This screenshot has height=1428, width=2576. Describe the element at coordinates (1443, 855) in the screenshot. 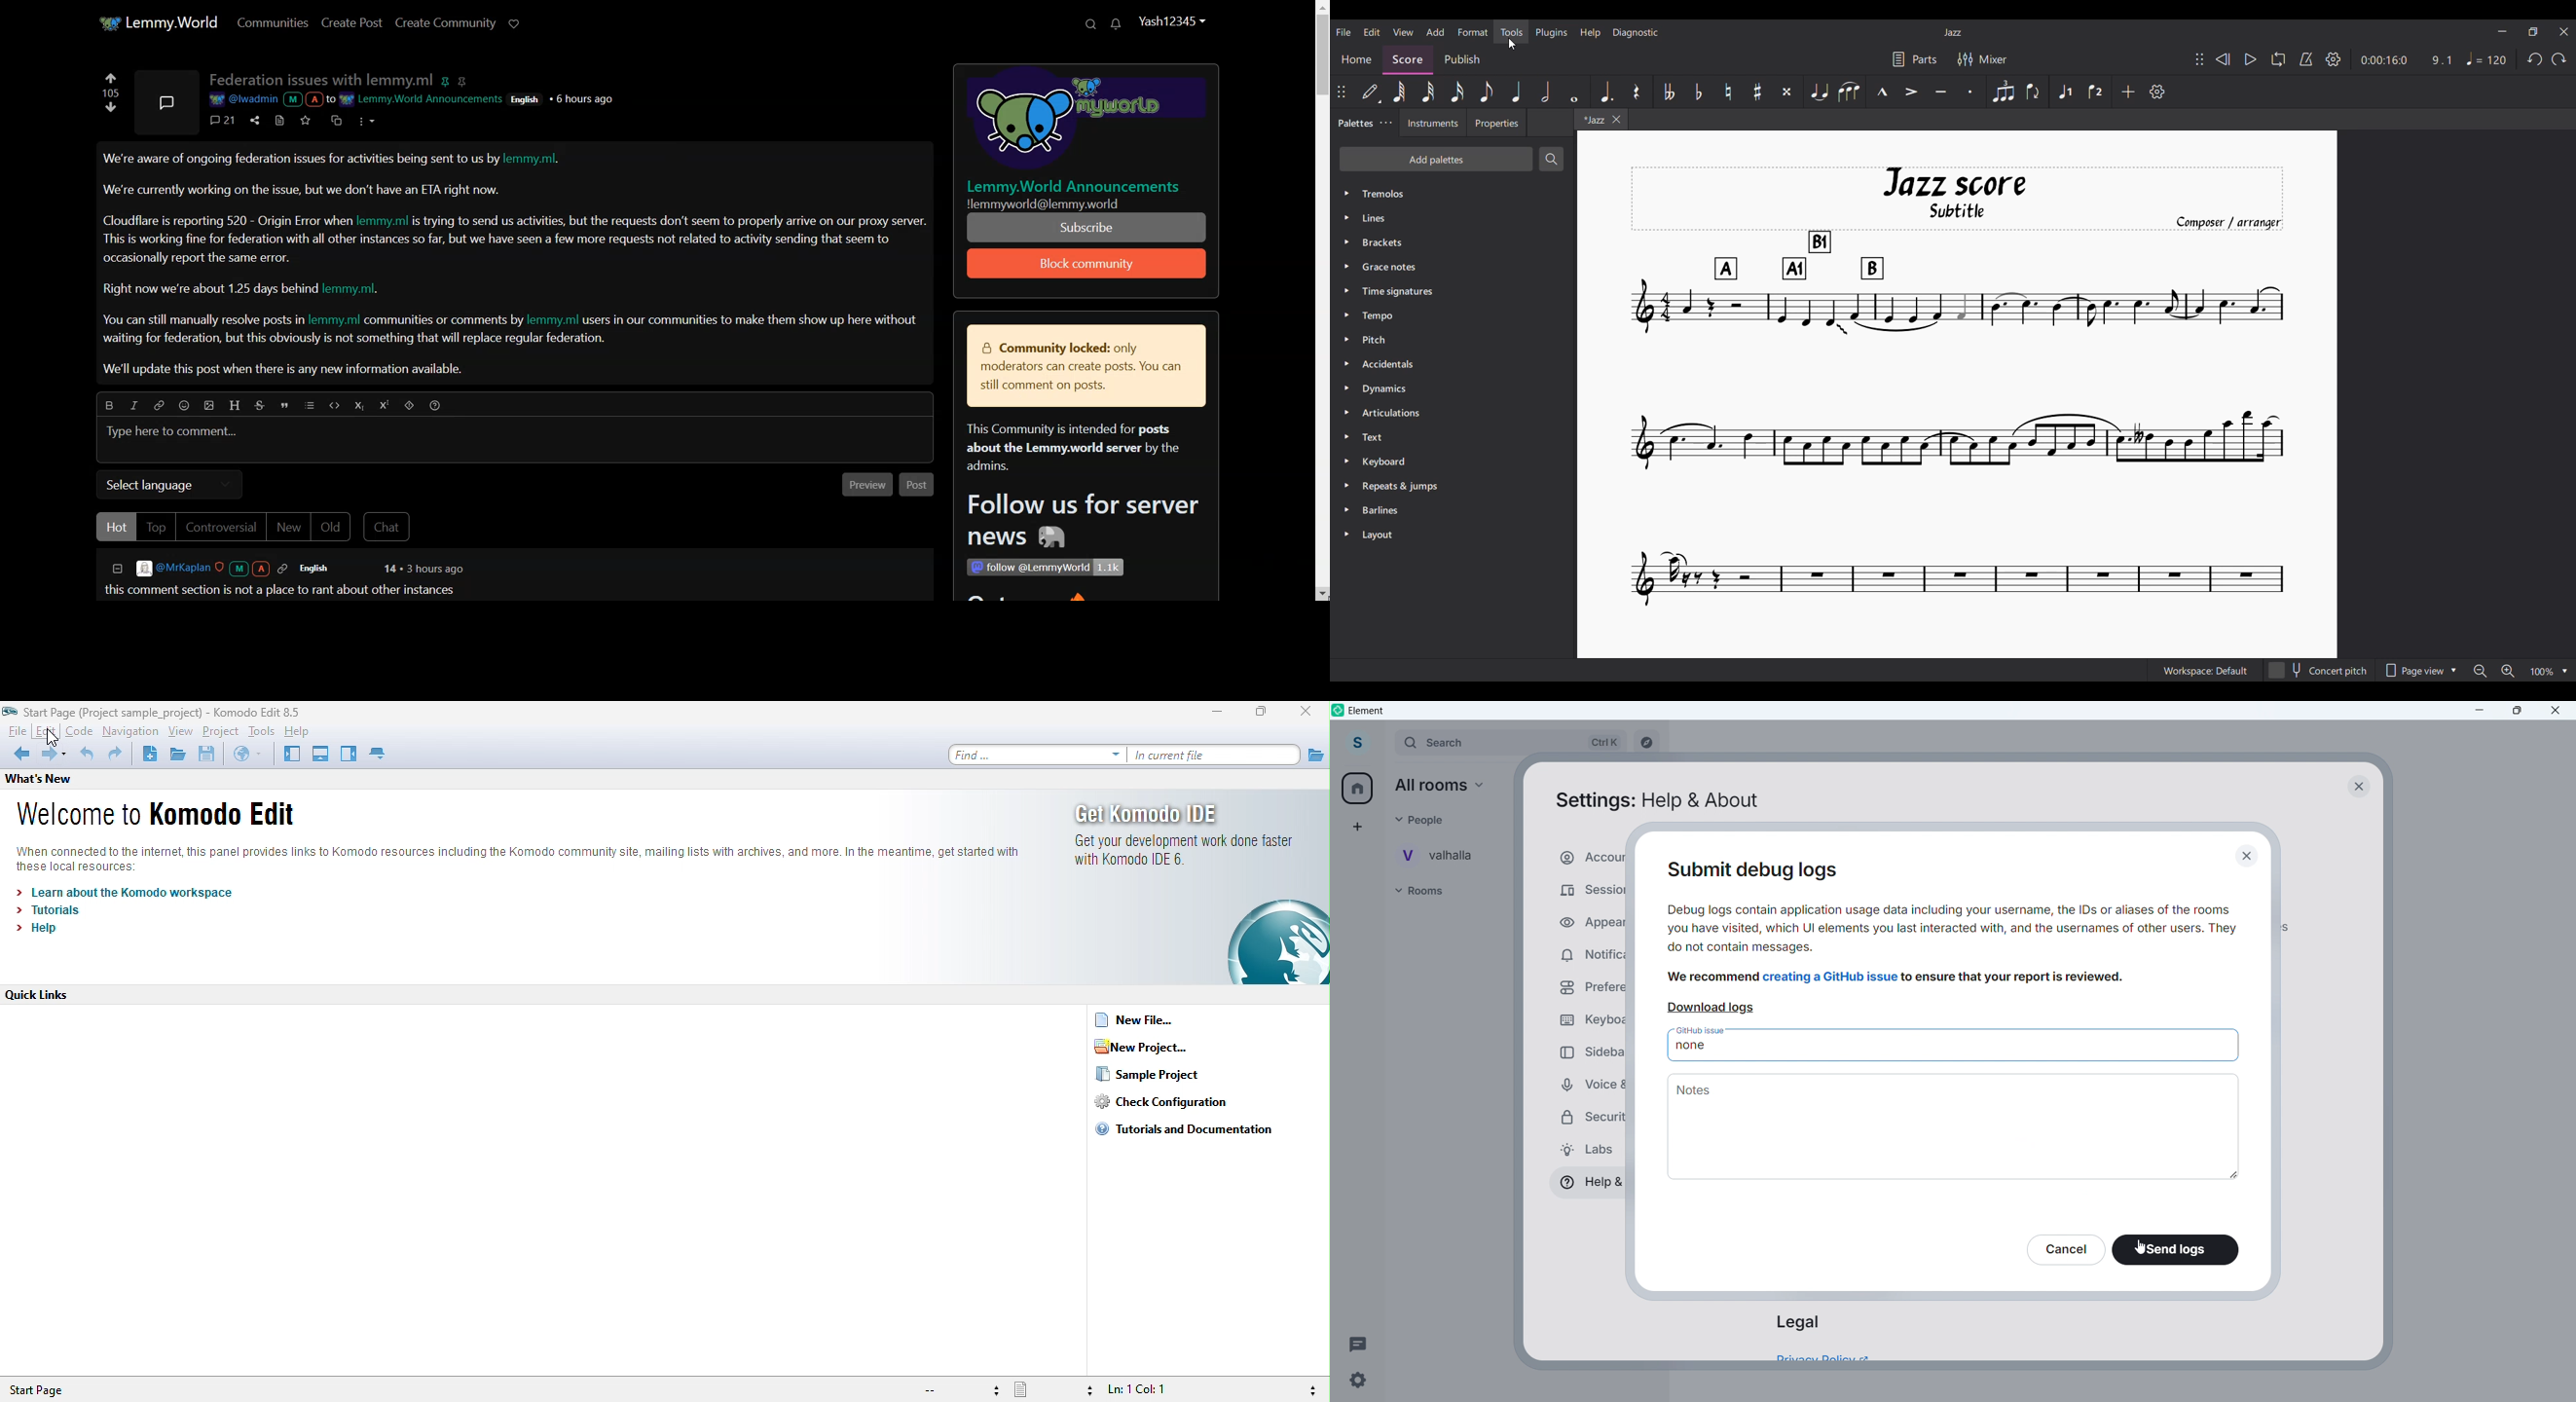

I see `Personal room ` at that location.